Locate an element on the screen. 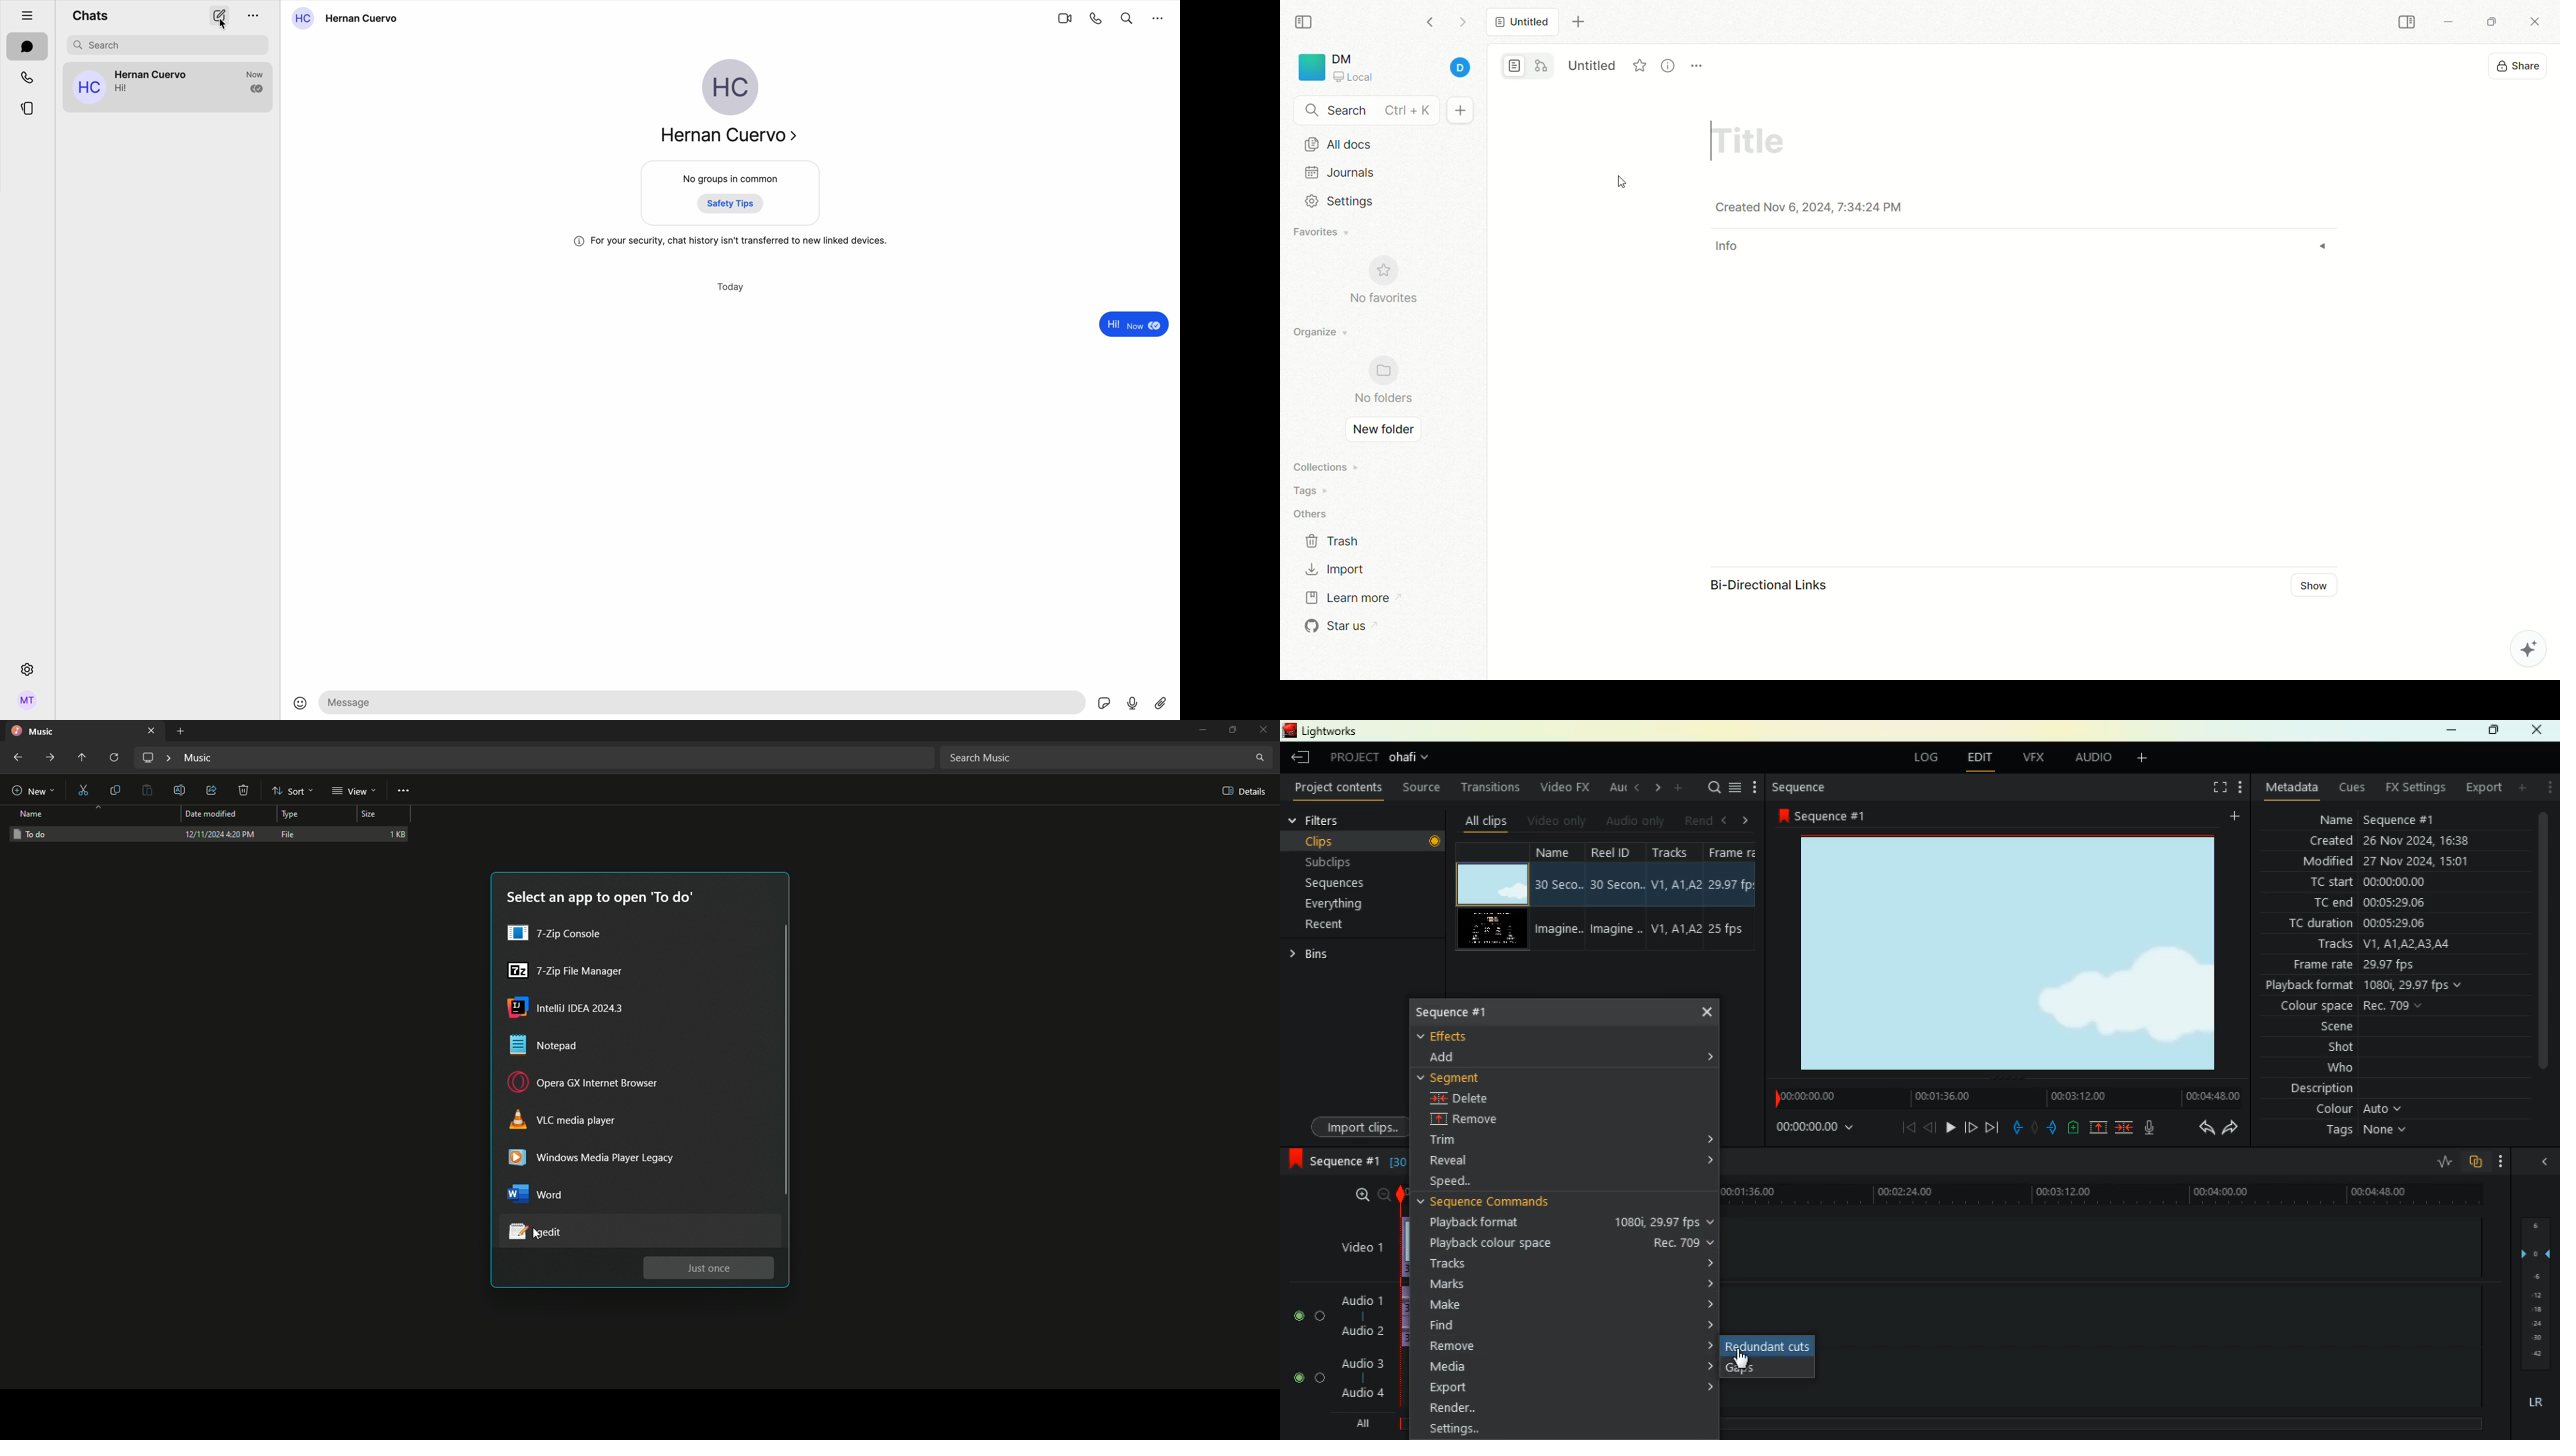  export is located at coordinates (1570, 1389).